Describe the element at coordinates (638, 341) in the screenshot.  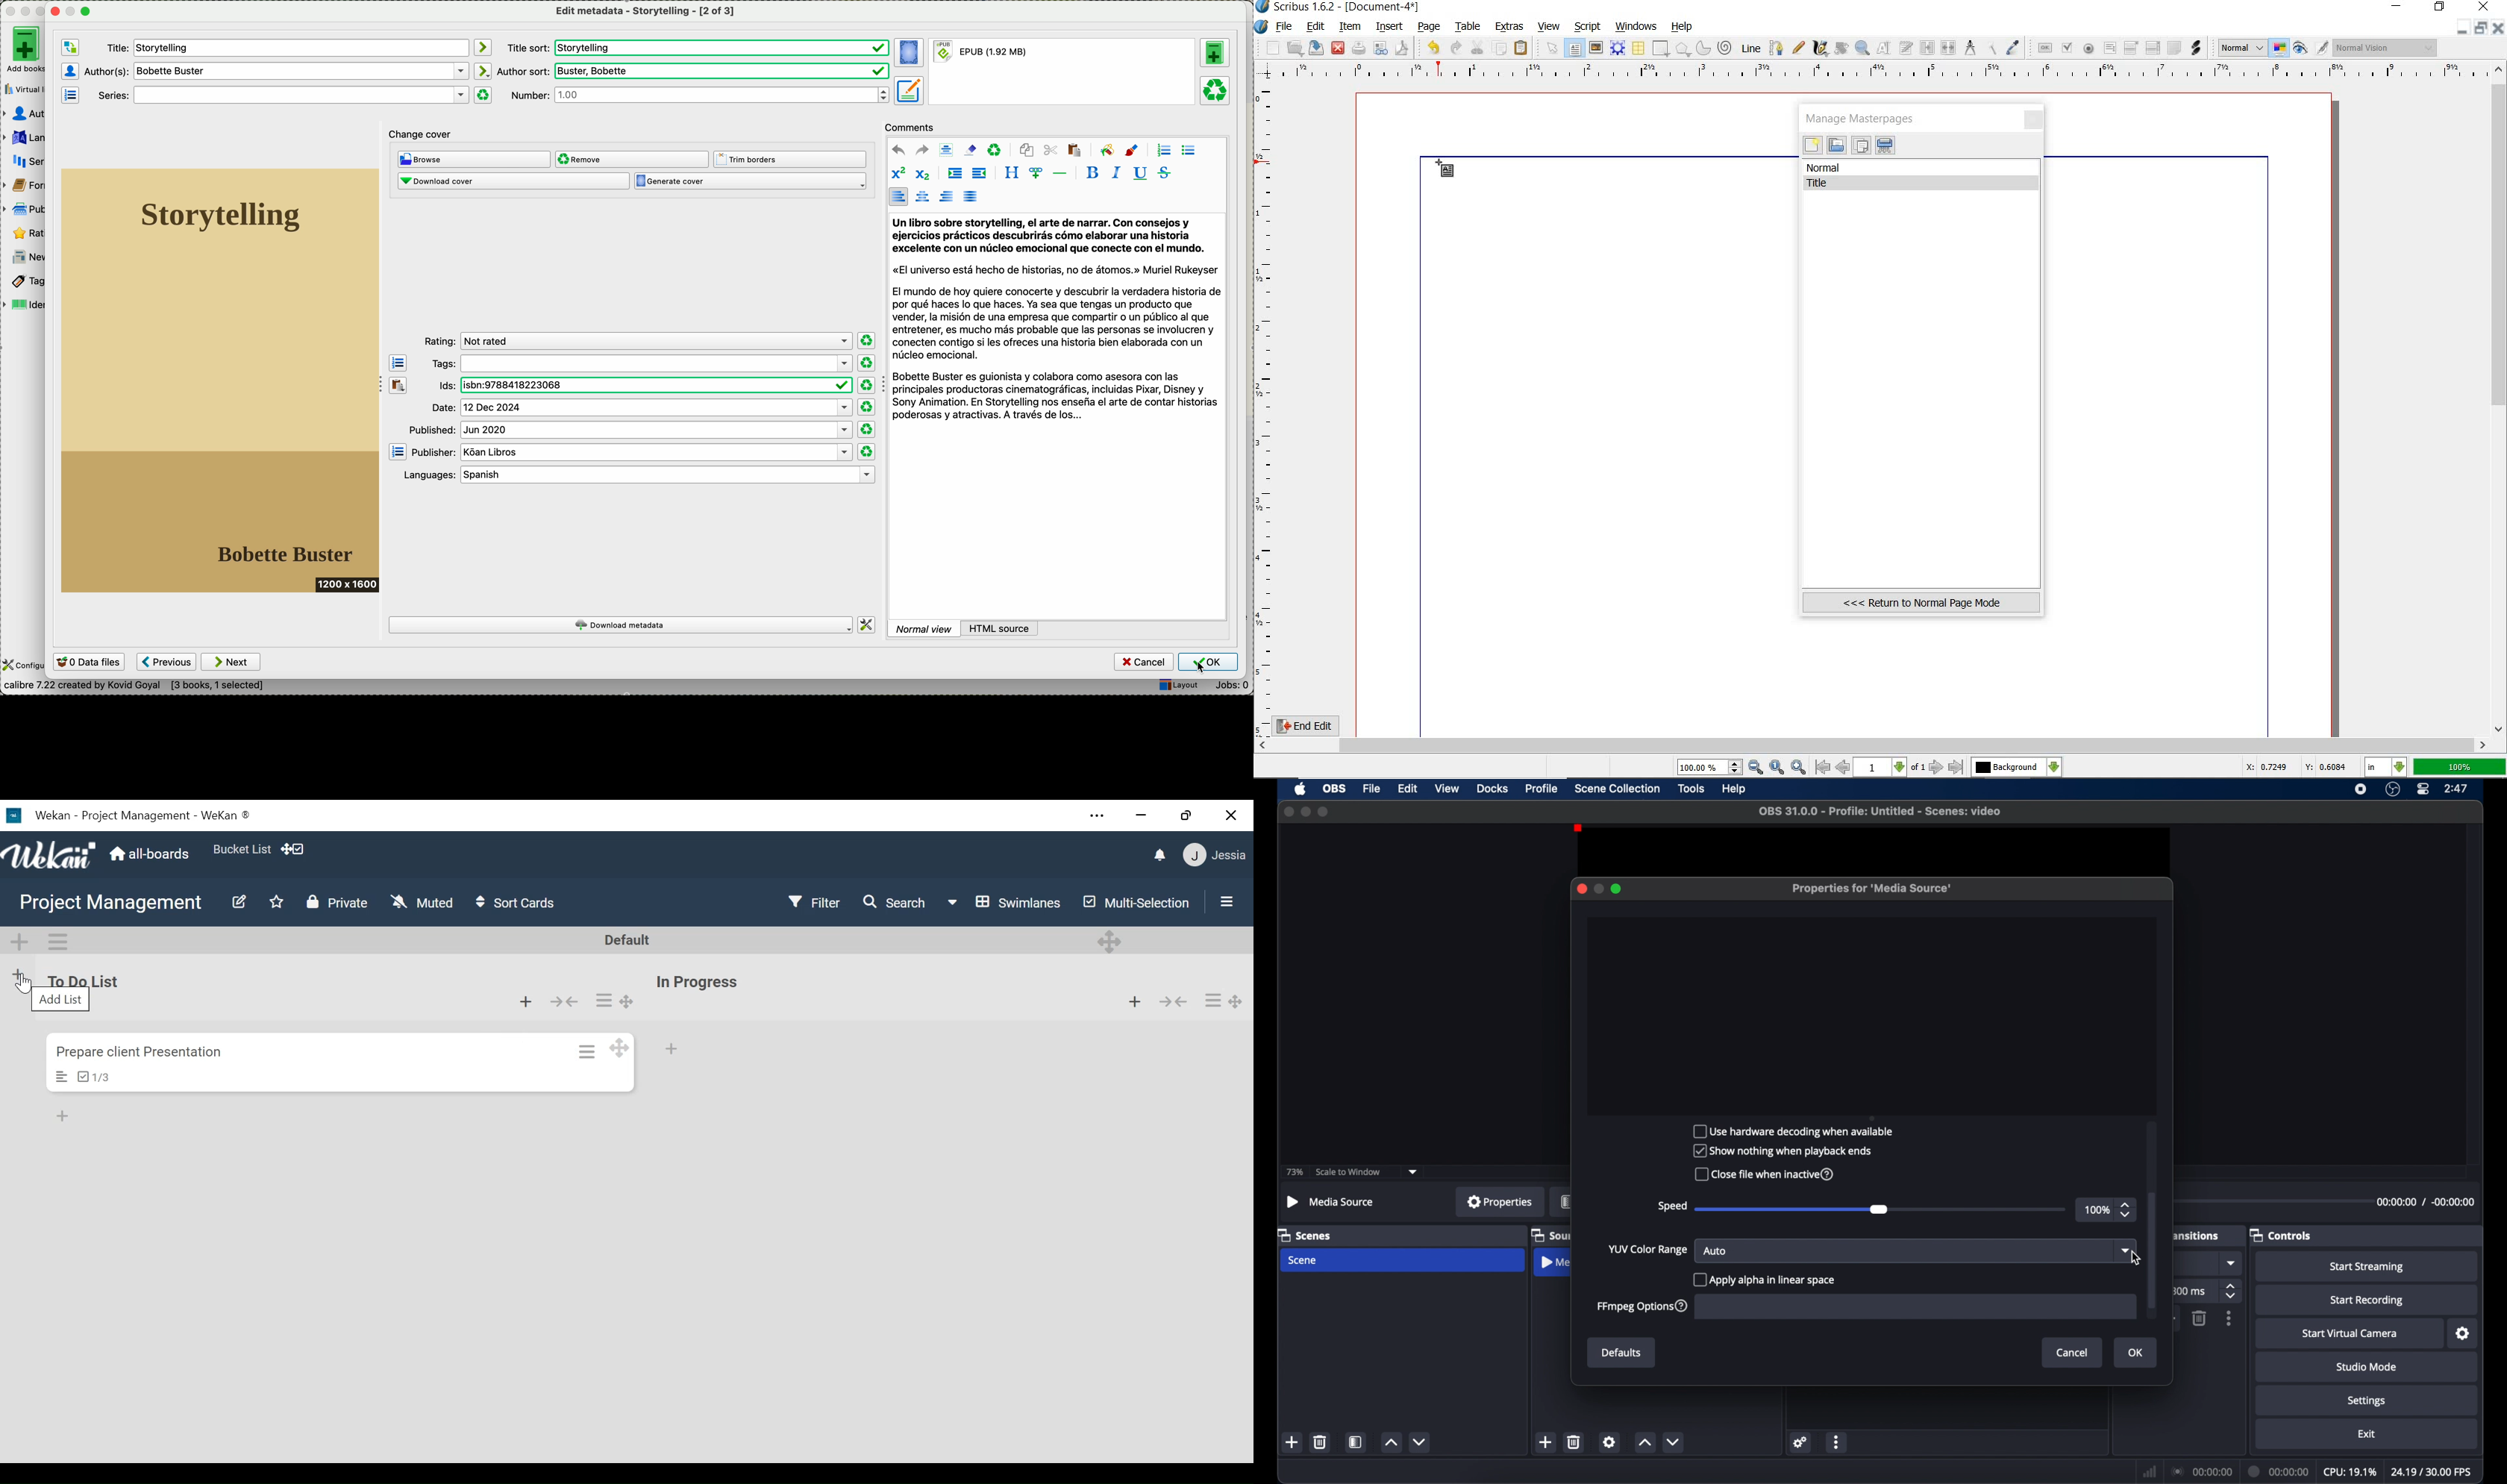
I see `rating` at that location.